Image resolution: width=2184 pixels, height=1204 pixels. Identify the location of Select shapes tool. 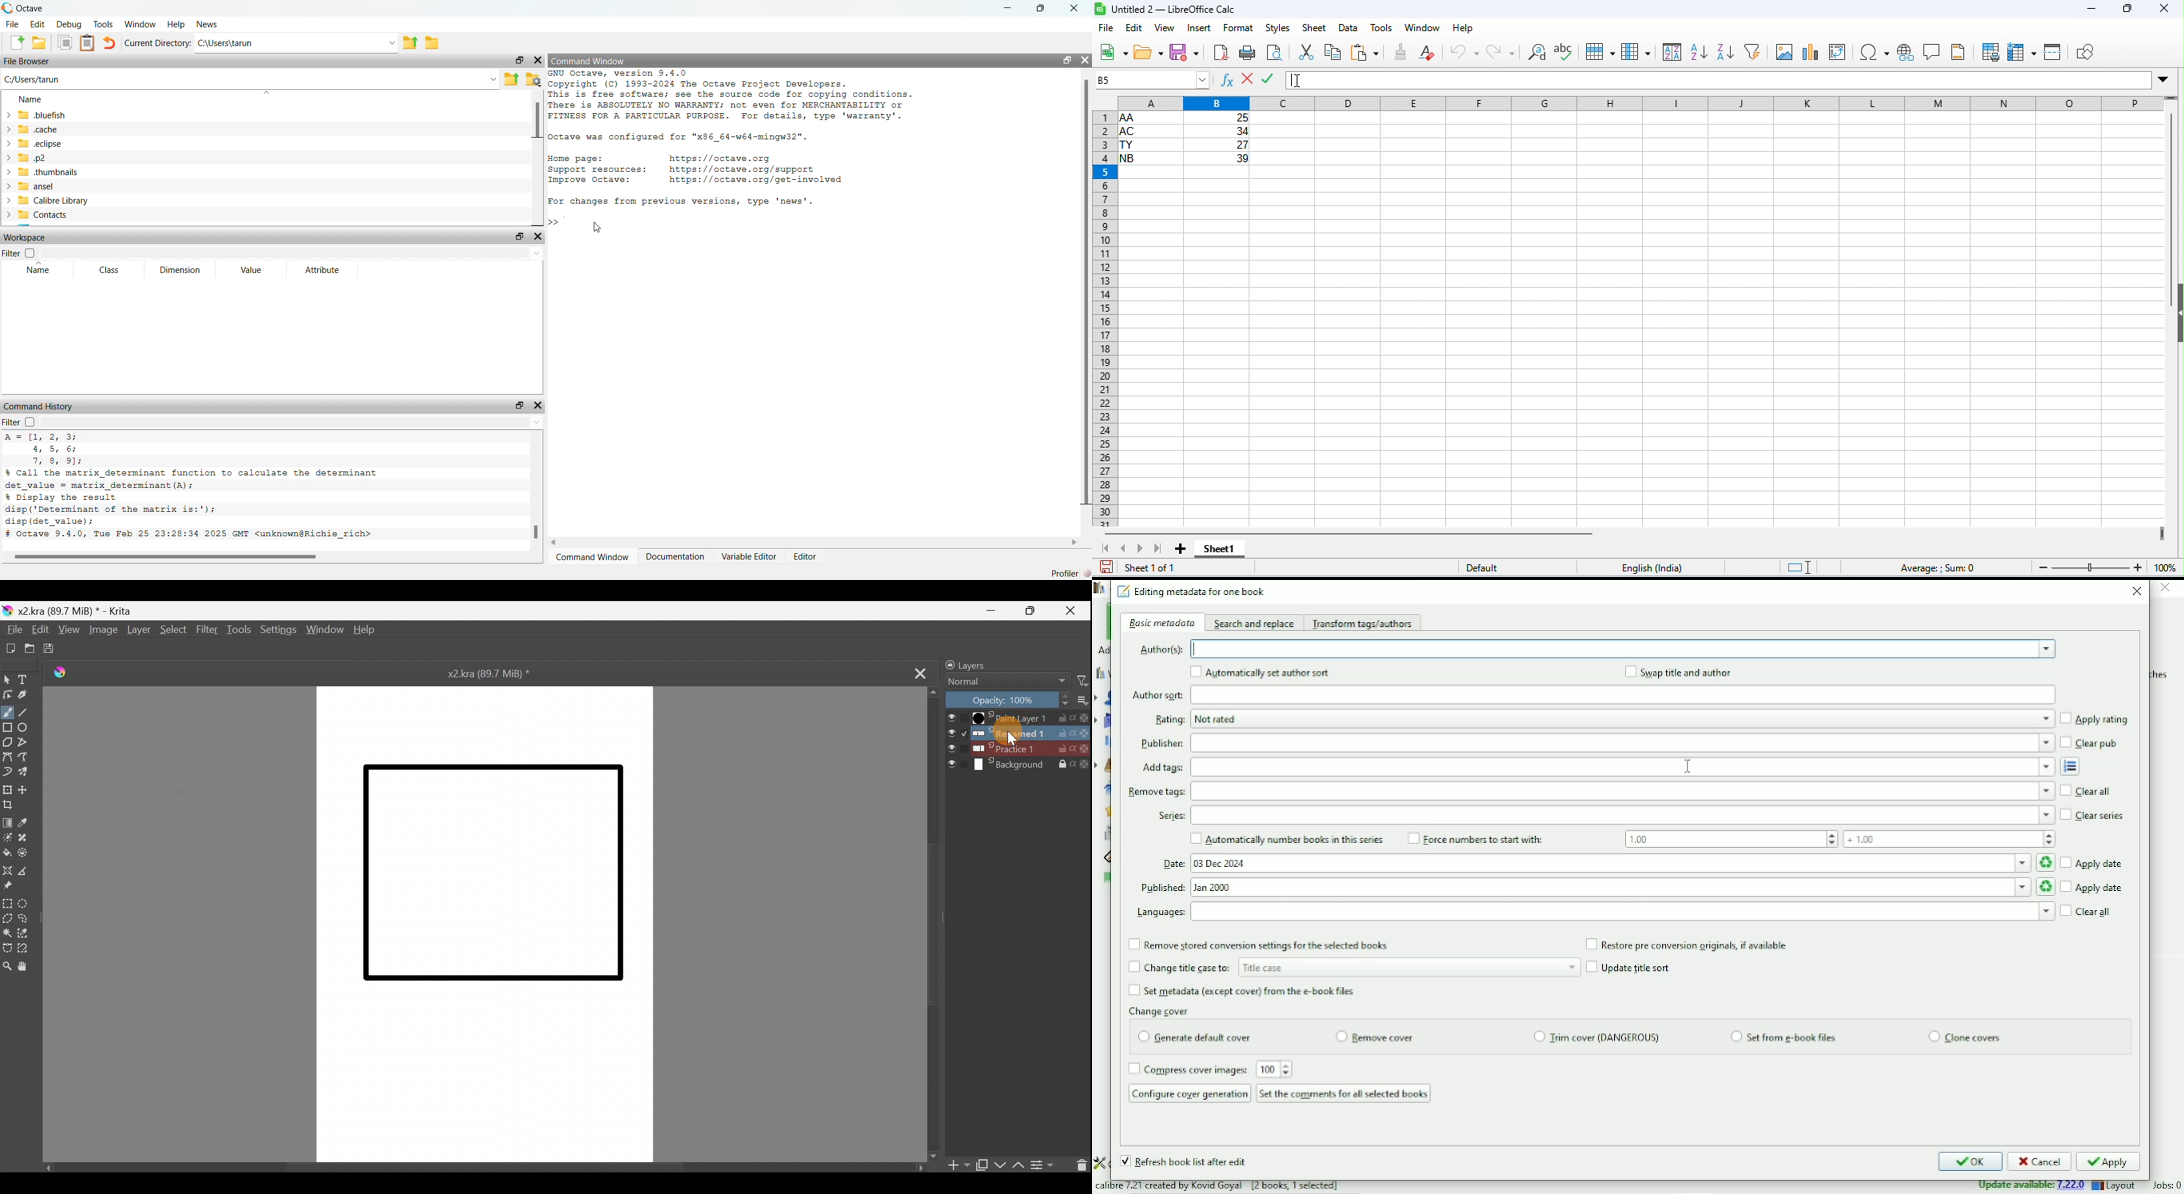
(7, 679).